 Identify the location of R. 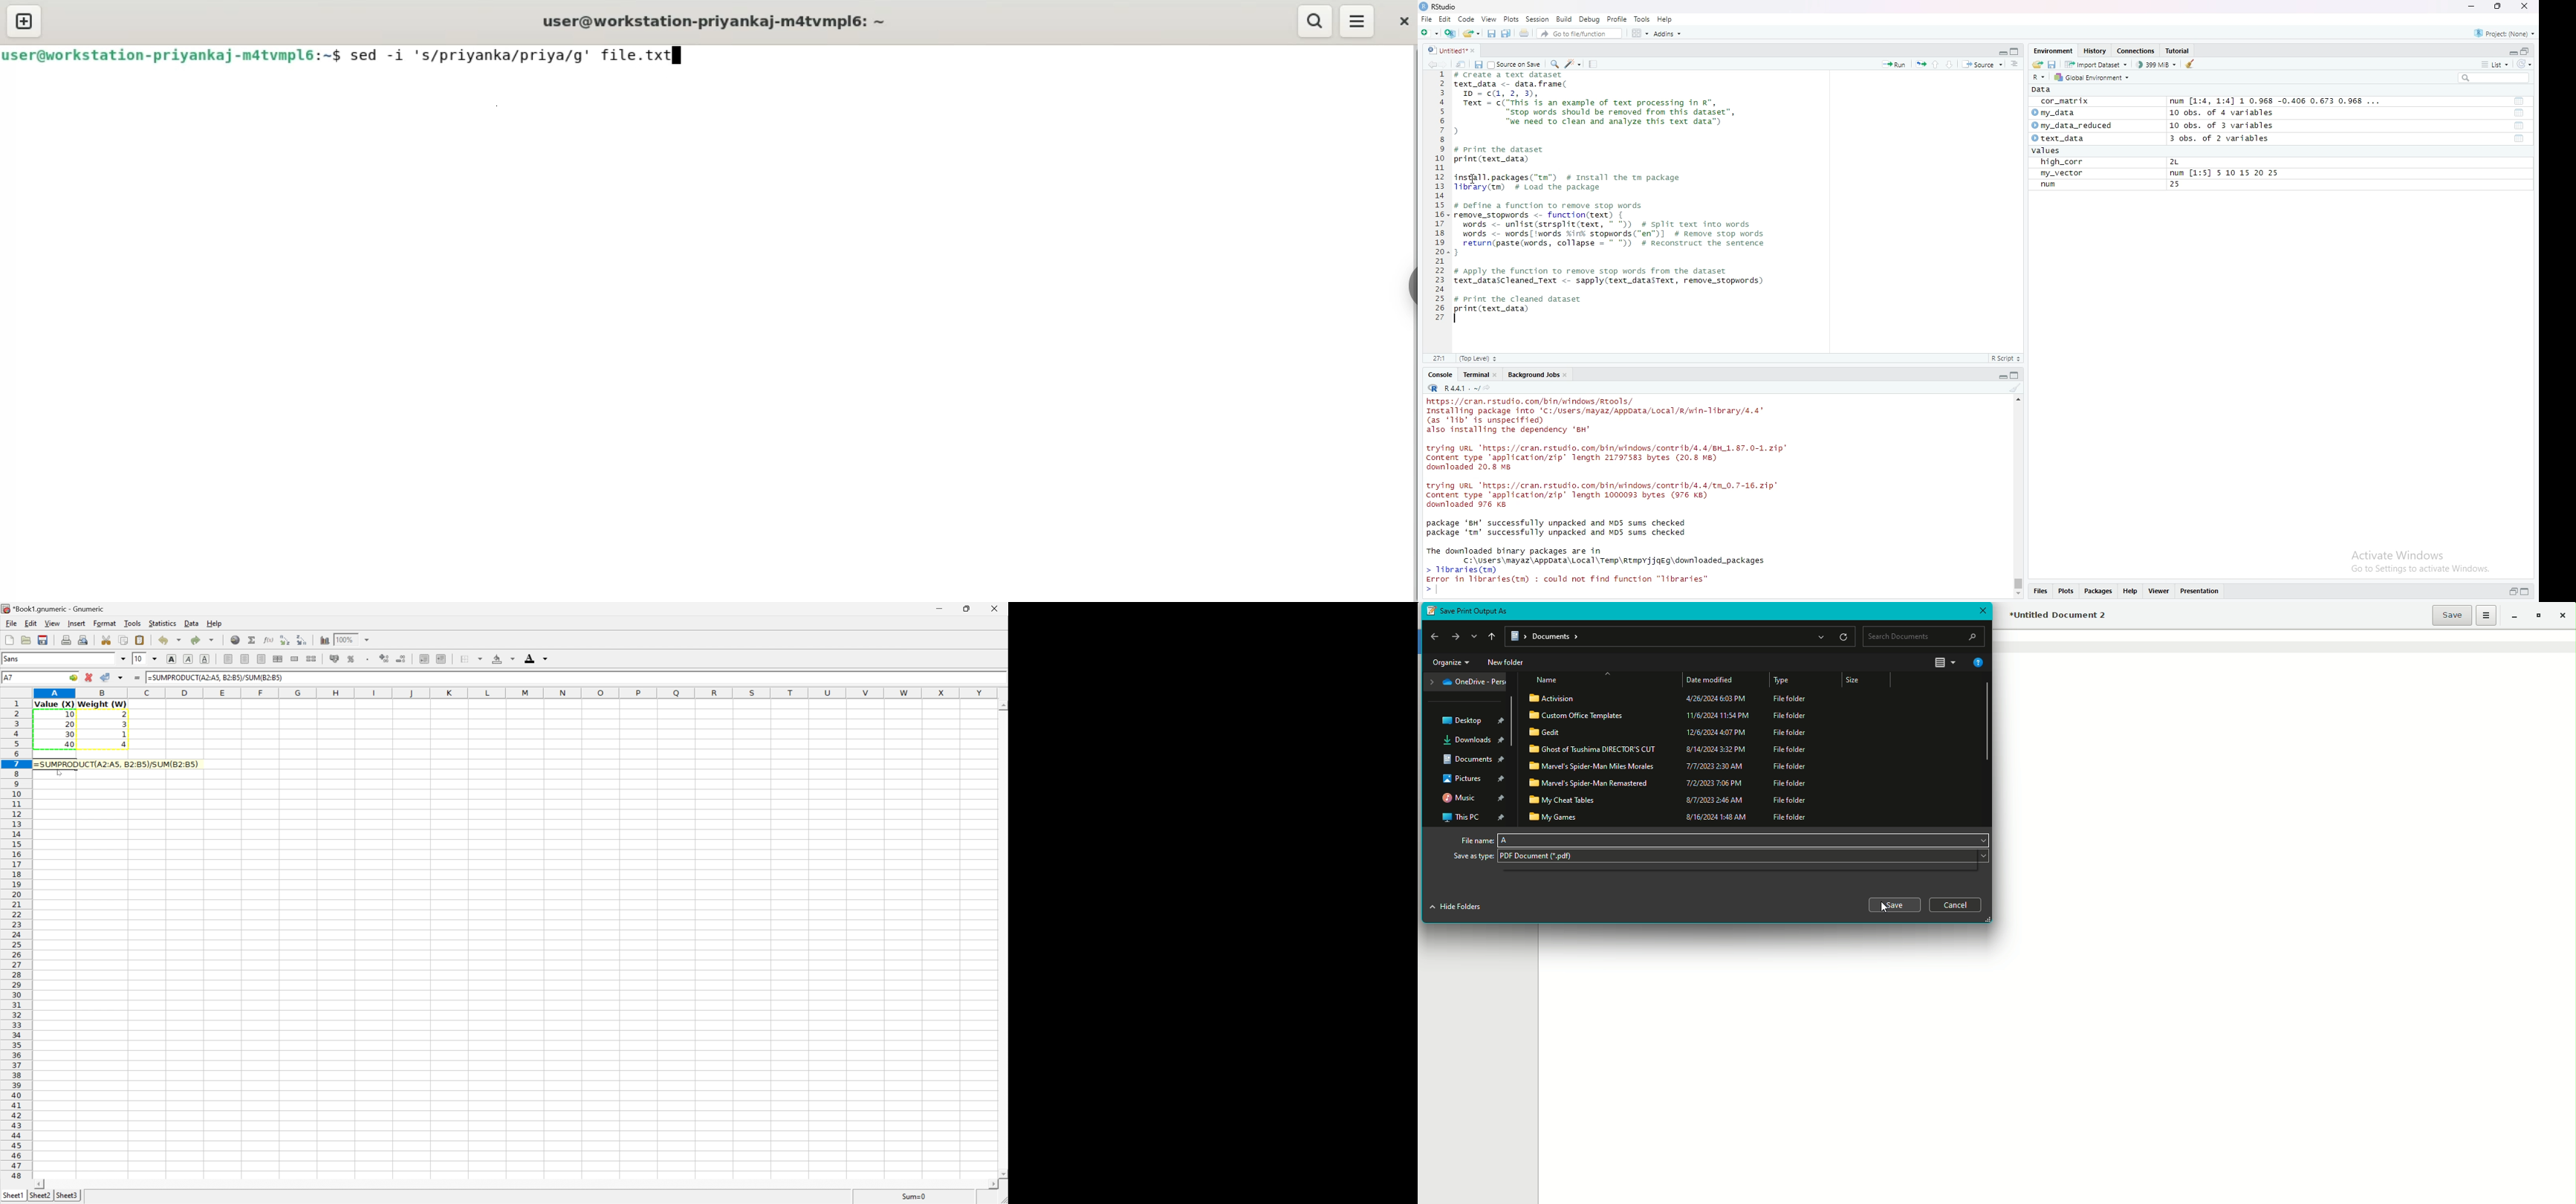
(2039, 77).